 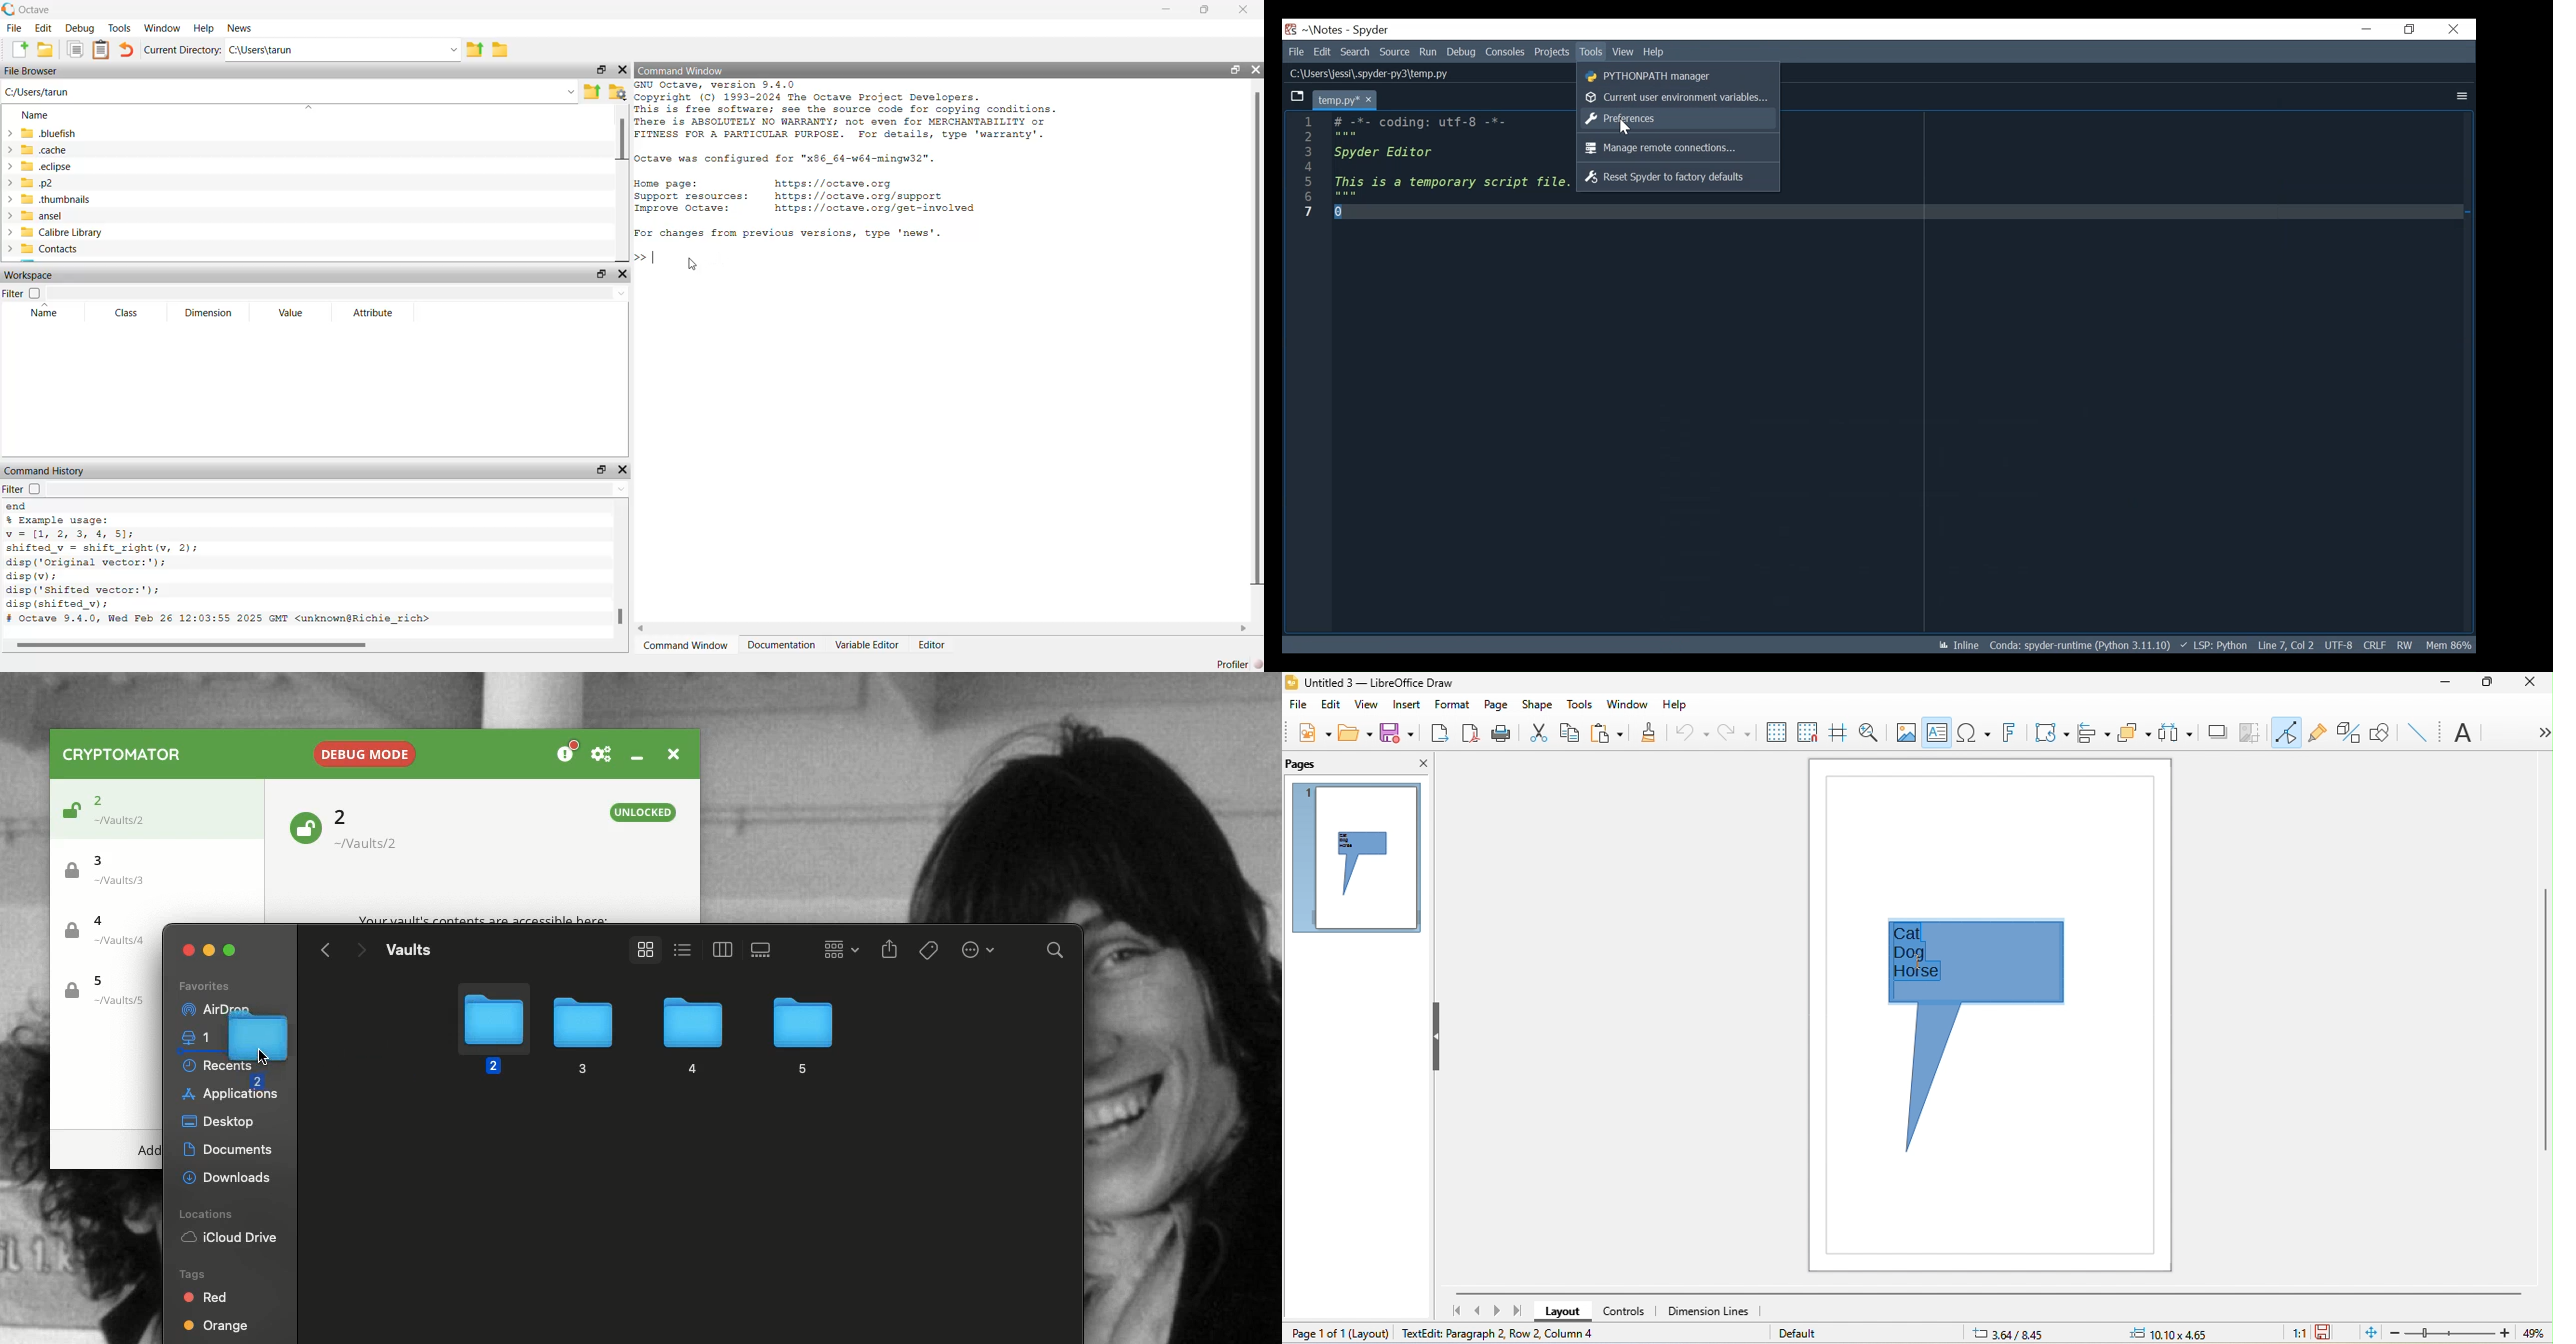 I want to click on clone formatting, so click(x=1644, y=734).